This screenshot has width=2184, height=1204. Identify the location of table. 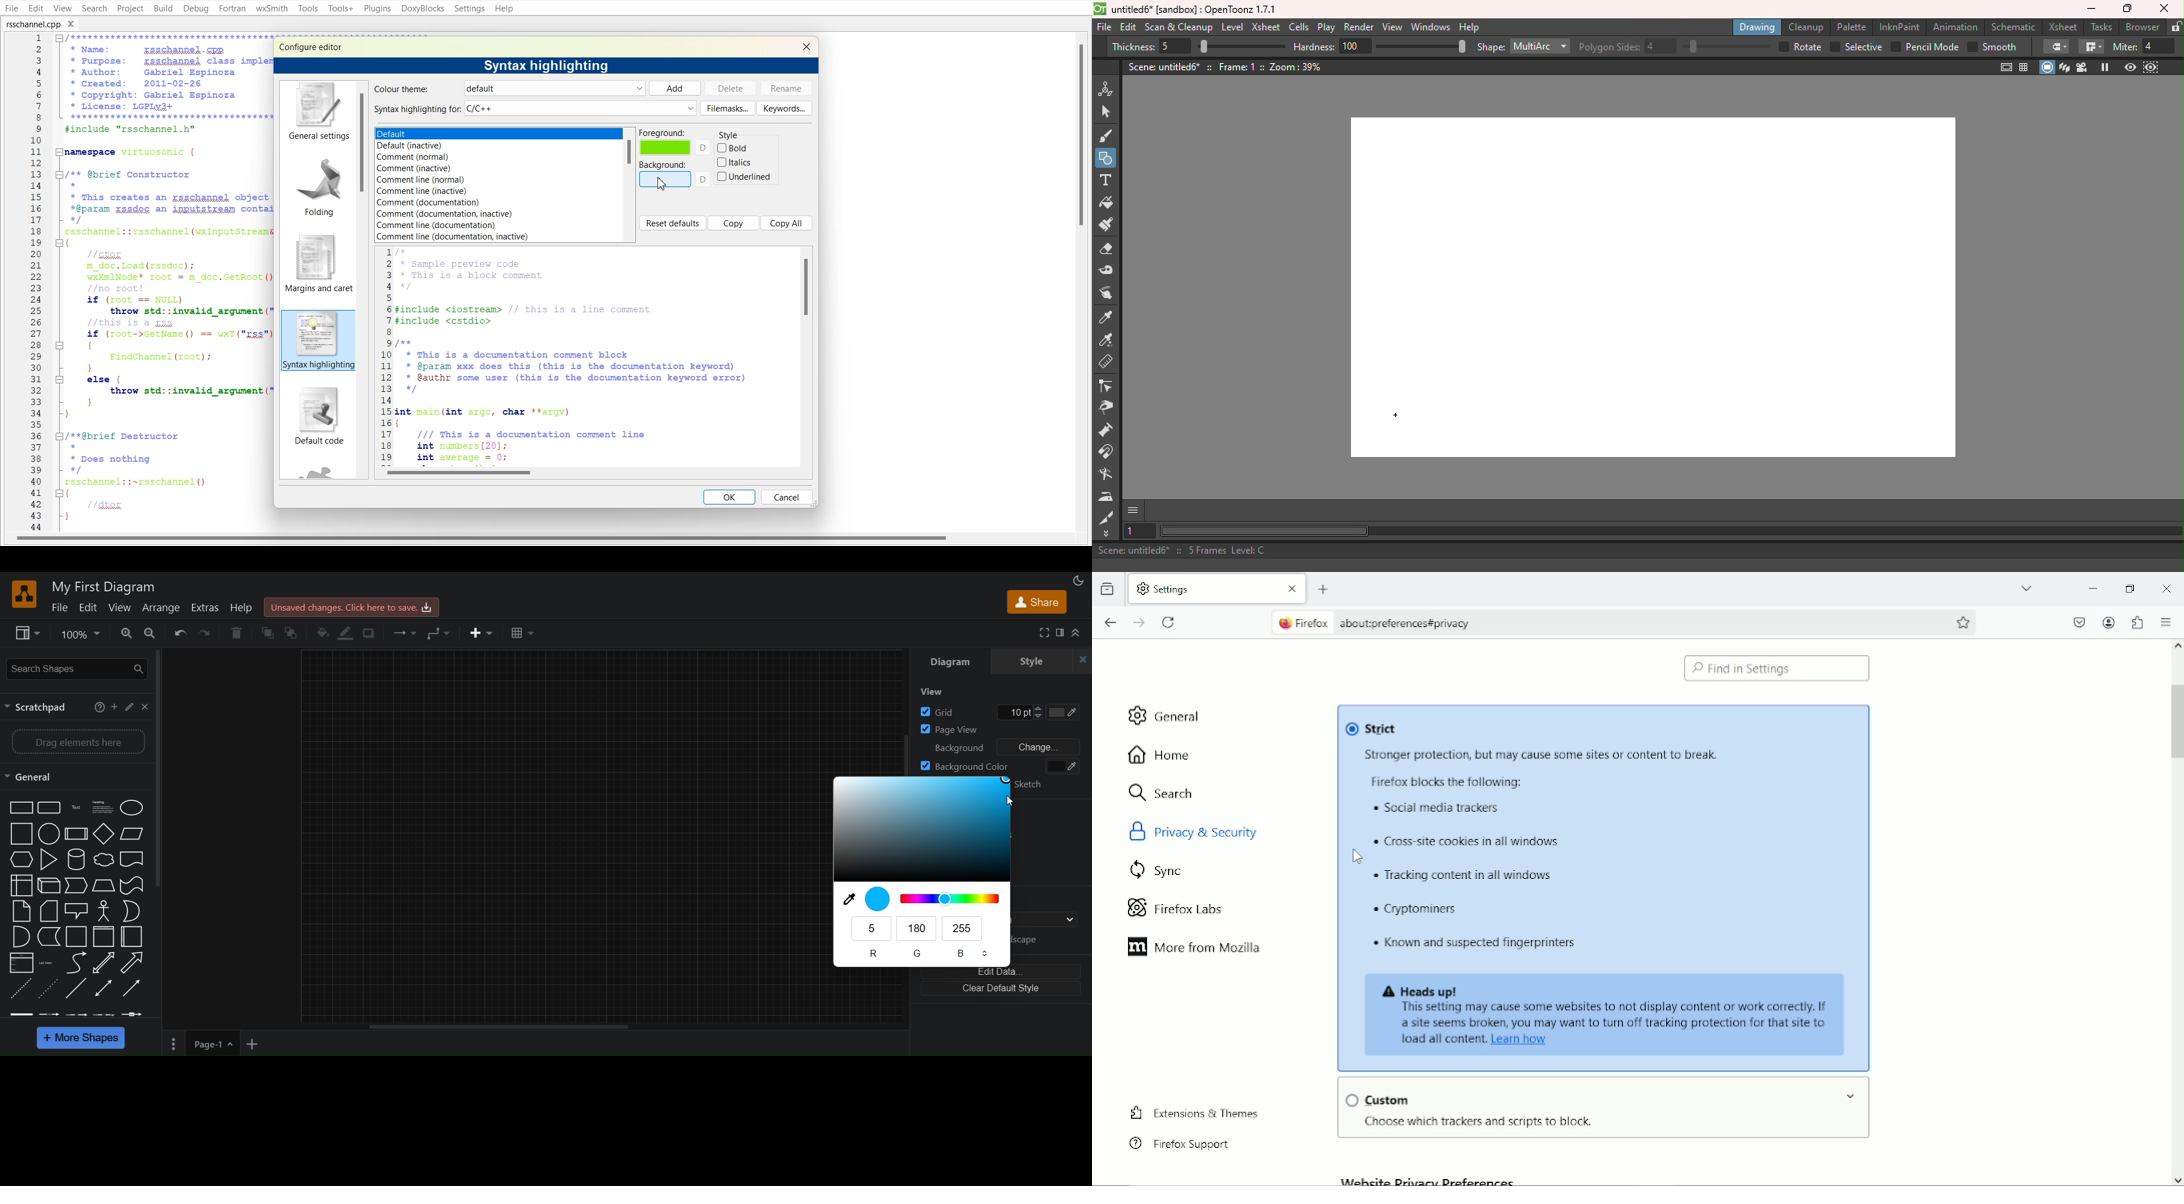
(524, 634).